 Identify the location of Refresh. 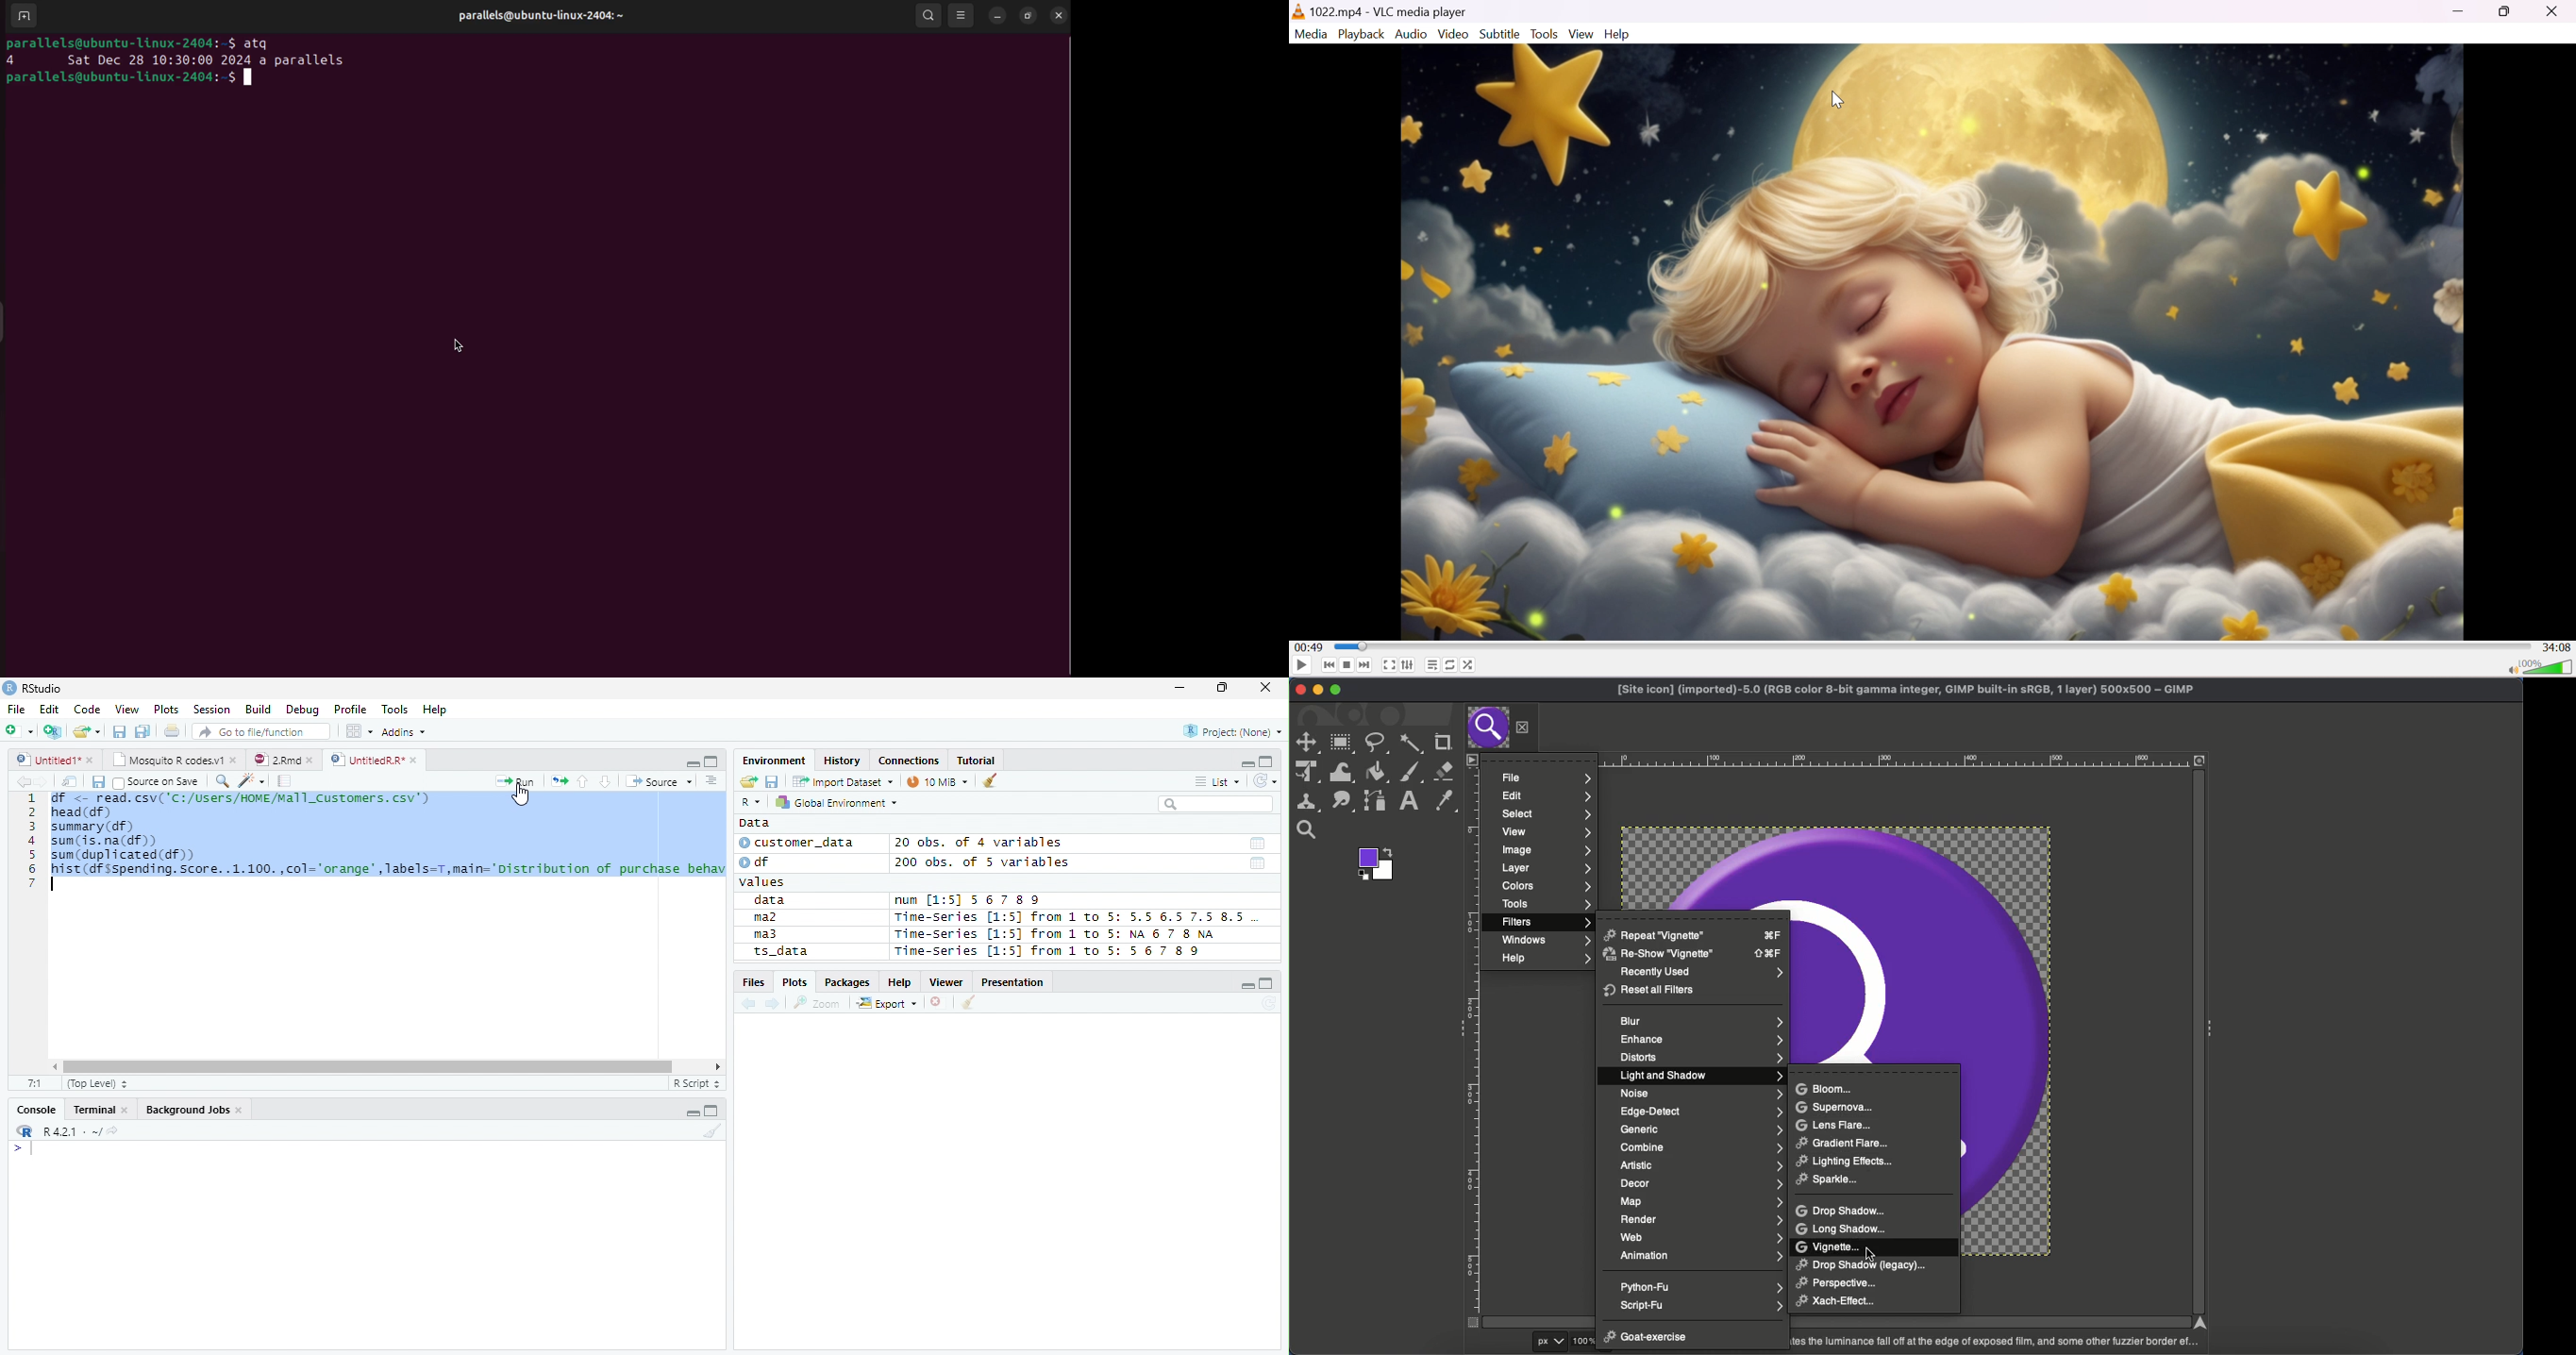
(1269, 1004).